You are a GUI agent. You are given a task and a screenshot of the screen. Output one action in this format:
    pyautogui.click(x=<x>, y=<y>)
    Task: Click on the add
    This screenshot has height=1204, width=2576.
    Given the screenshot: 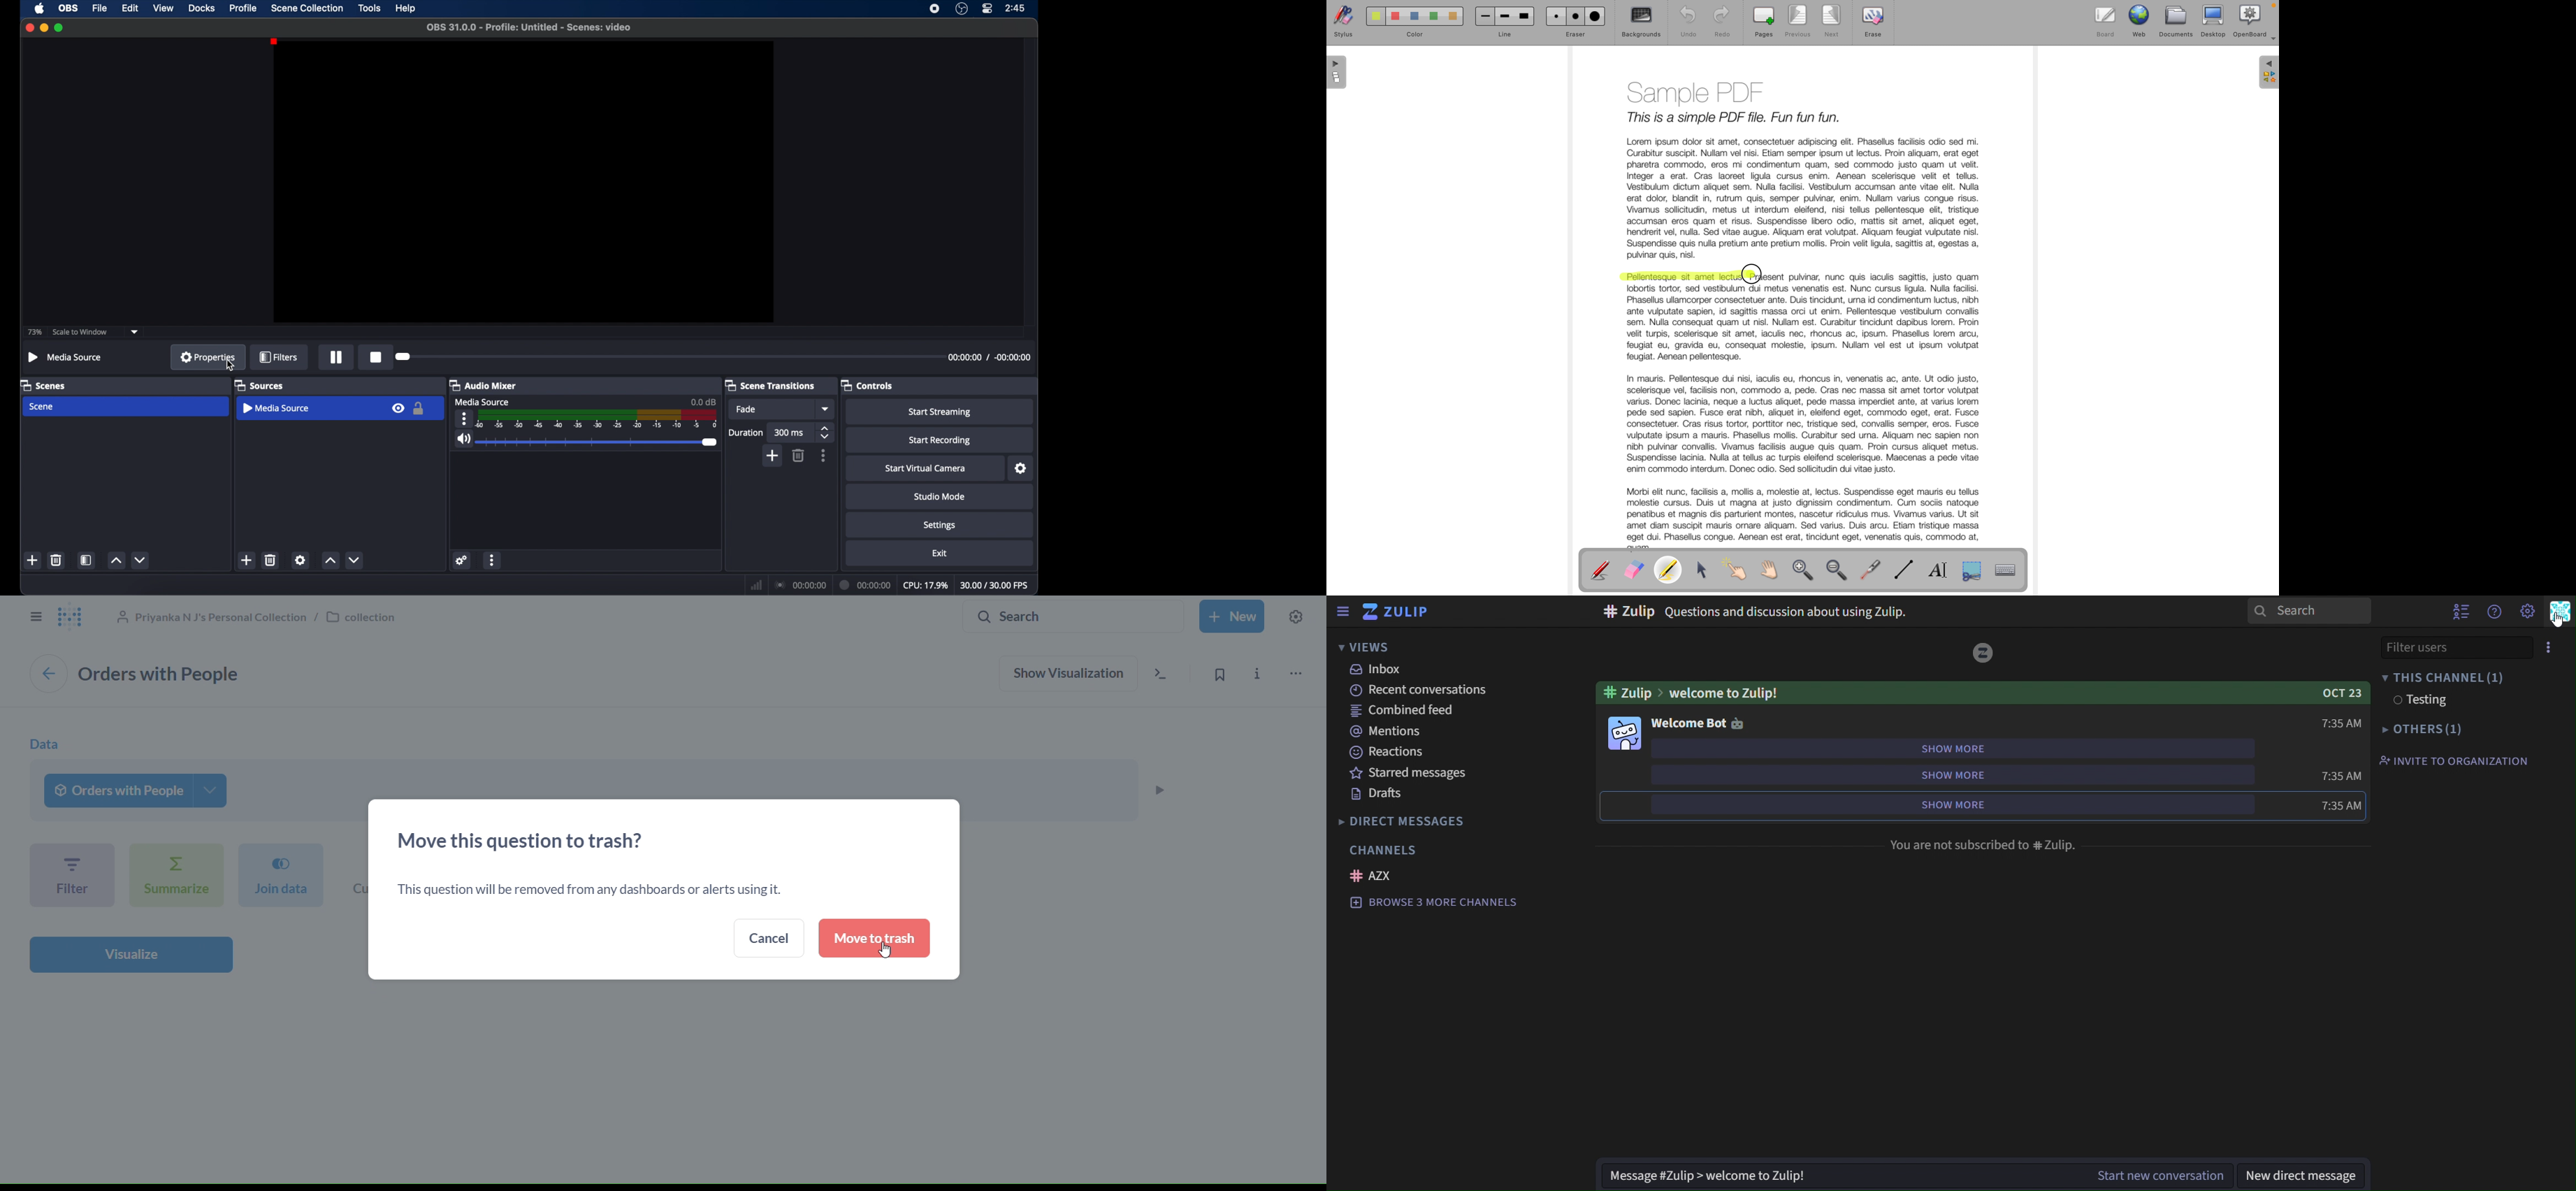 What is the action you would take?
    pyautogui.click(x=33, y=560)
    